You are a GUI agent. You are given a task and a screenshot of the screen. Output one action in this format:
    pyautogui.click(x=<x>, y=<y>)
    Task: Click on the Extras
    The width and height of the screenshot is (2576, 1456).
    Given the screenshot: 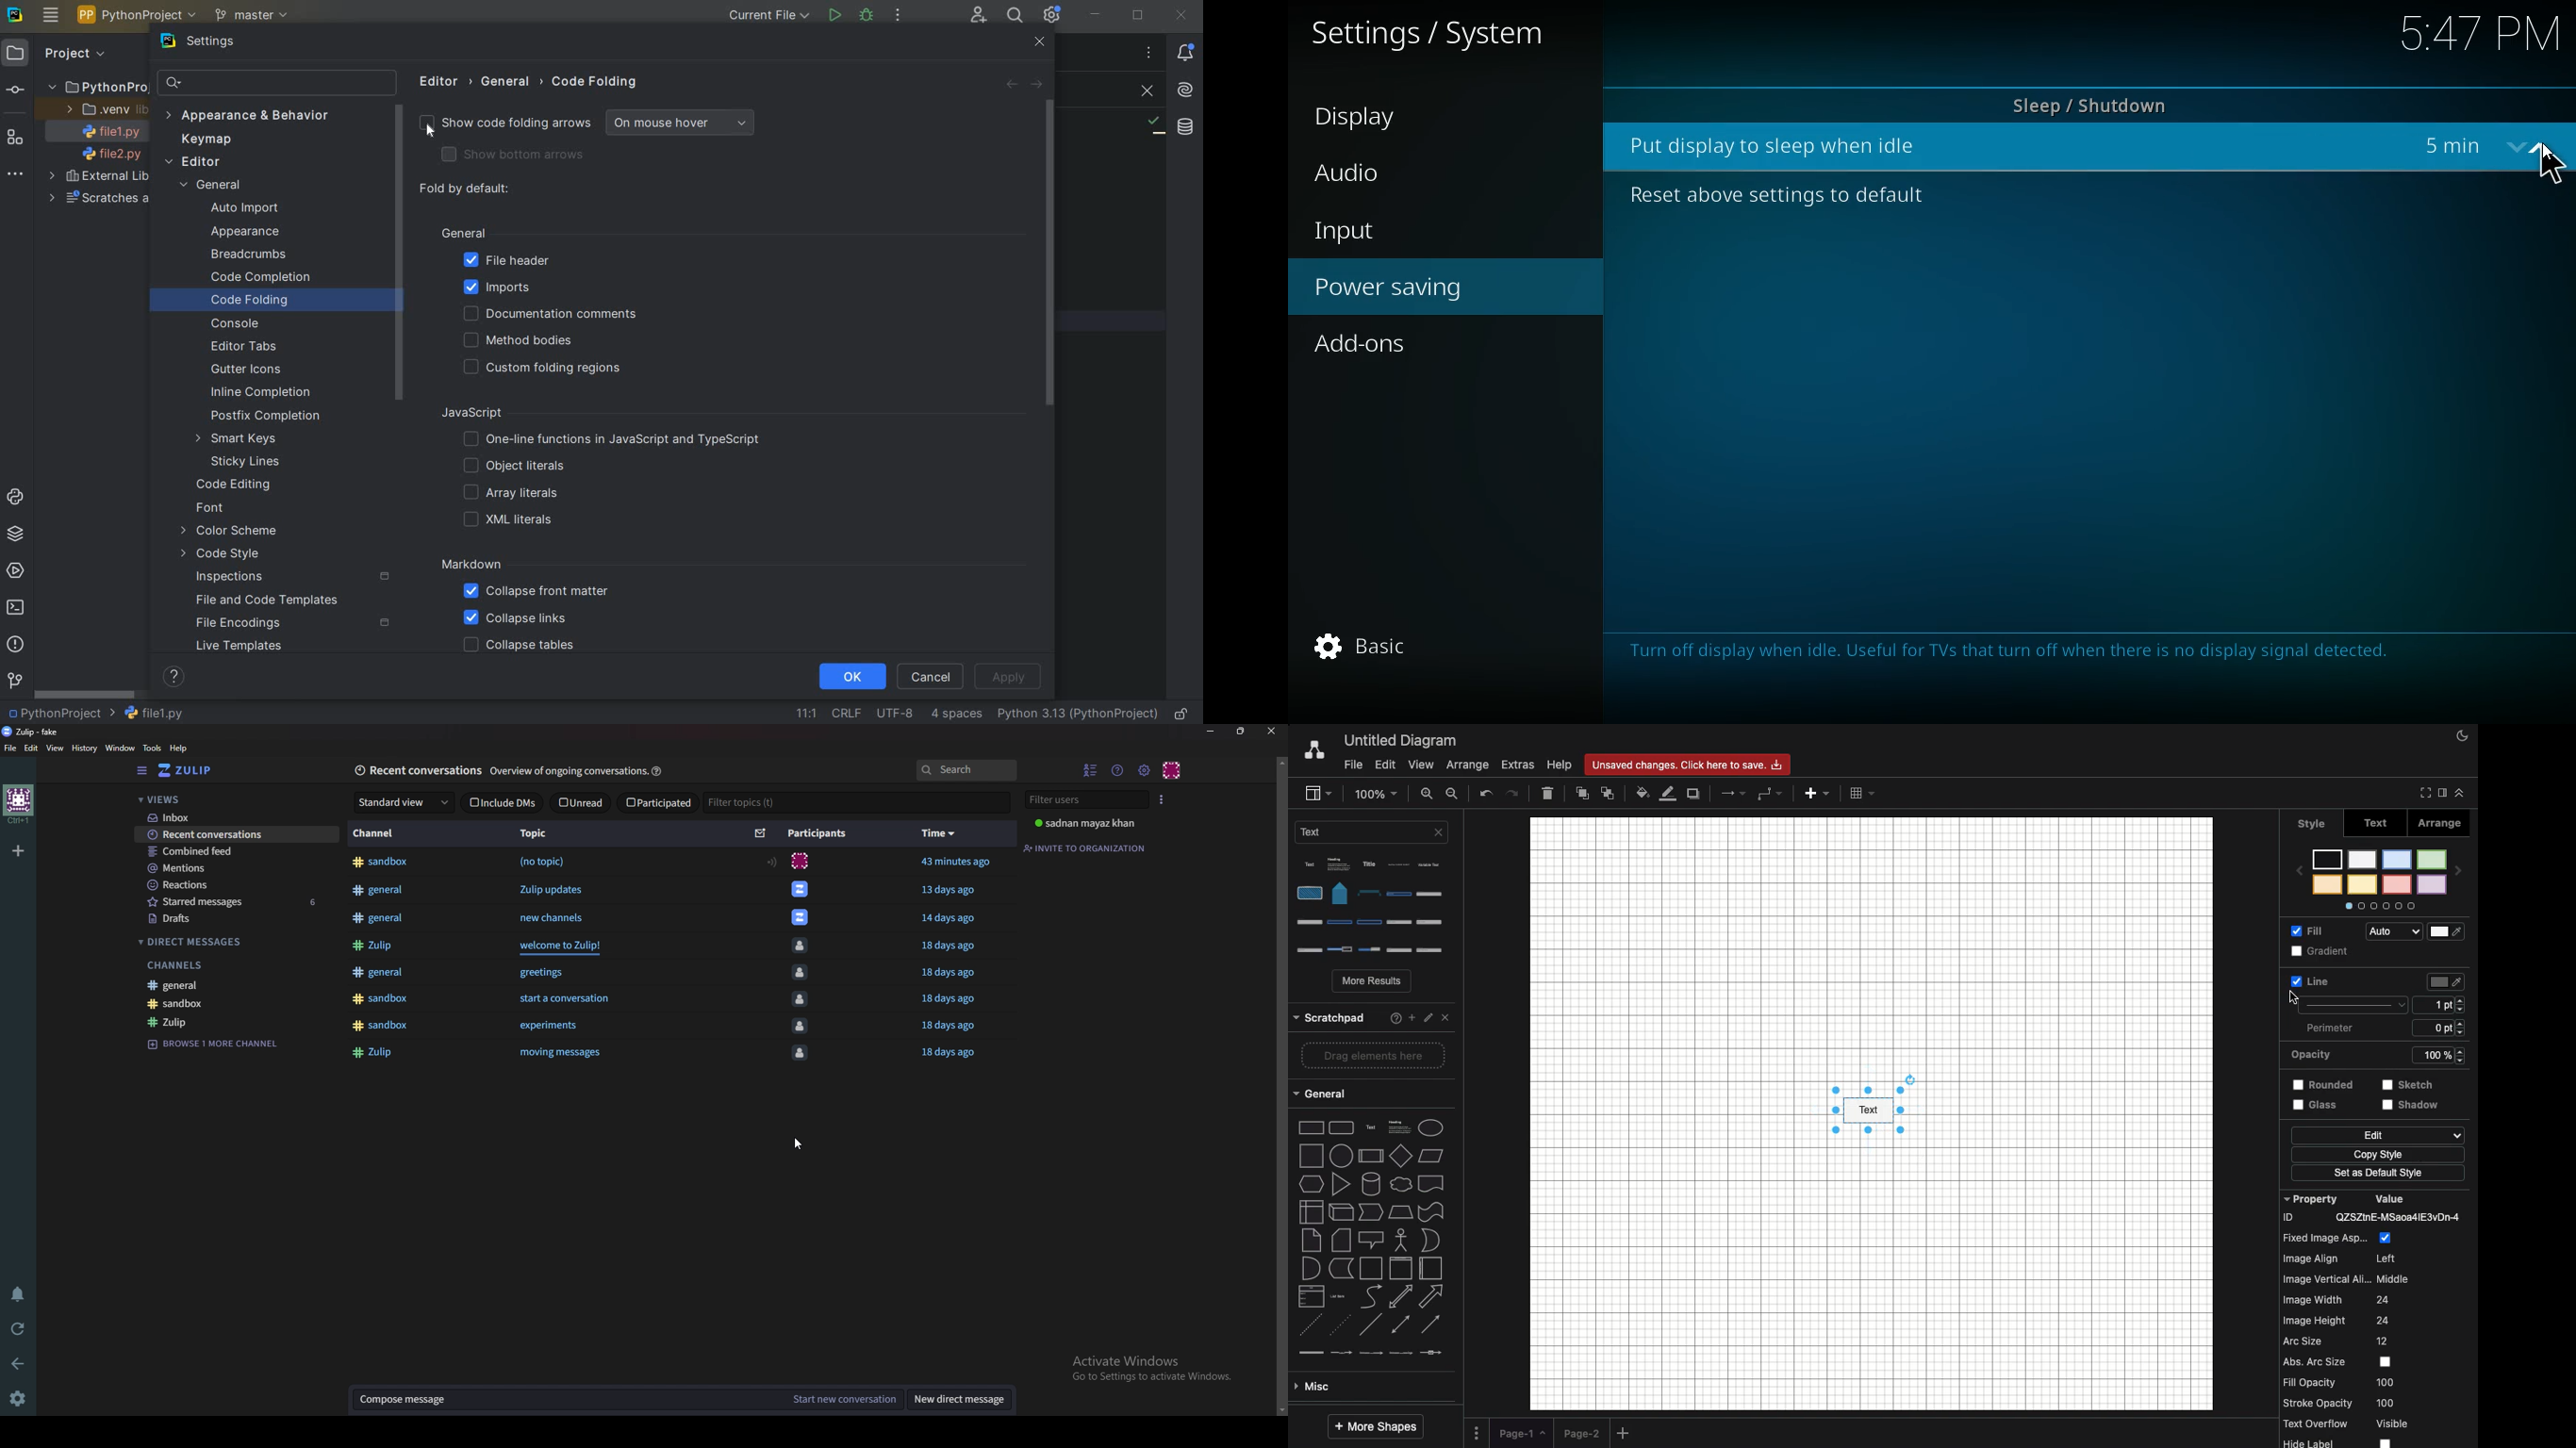 What is the action you would take?
    pyautogui.click(x=1519, y=765)
    